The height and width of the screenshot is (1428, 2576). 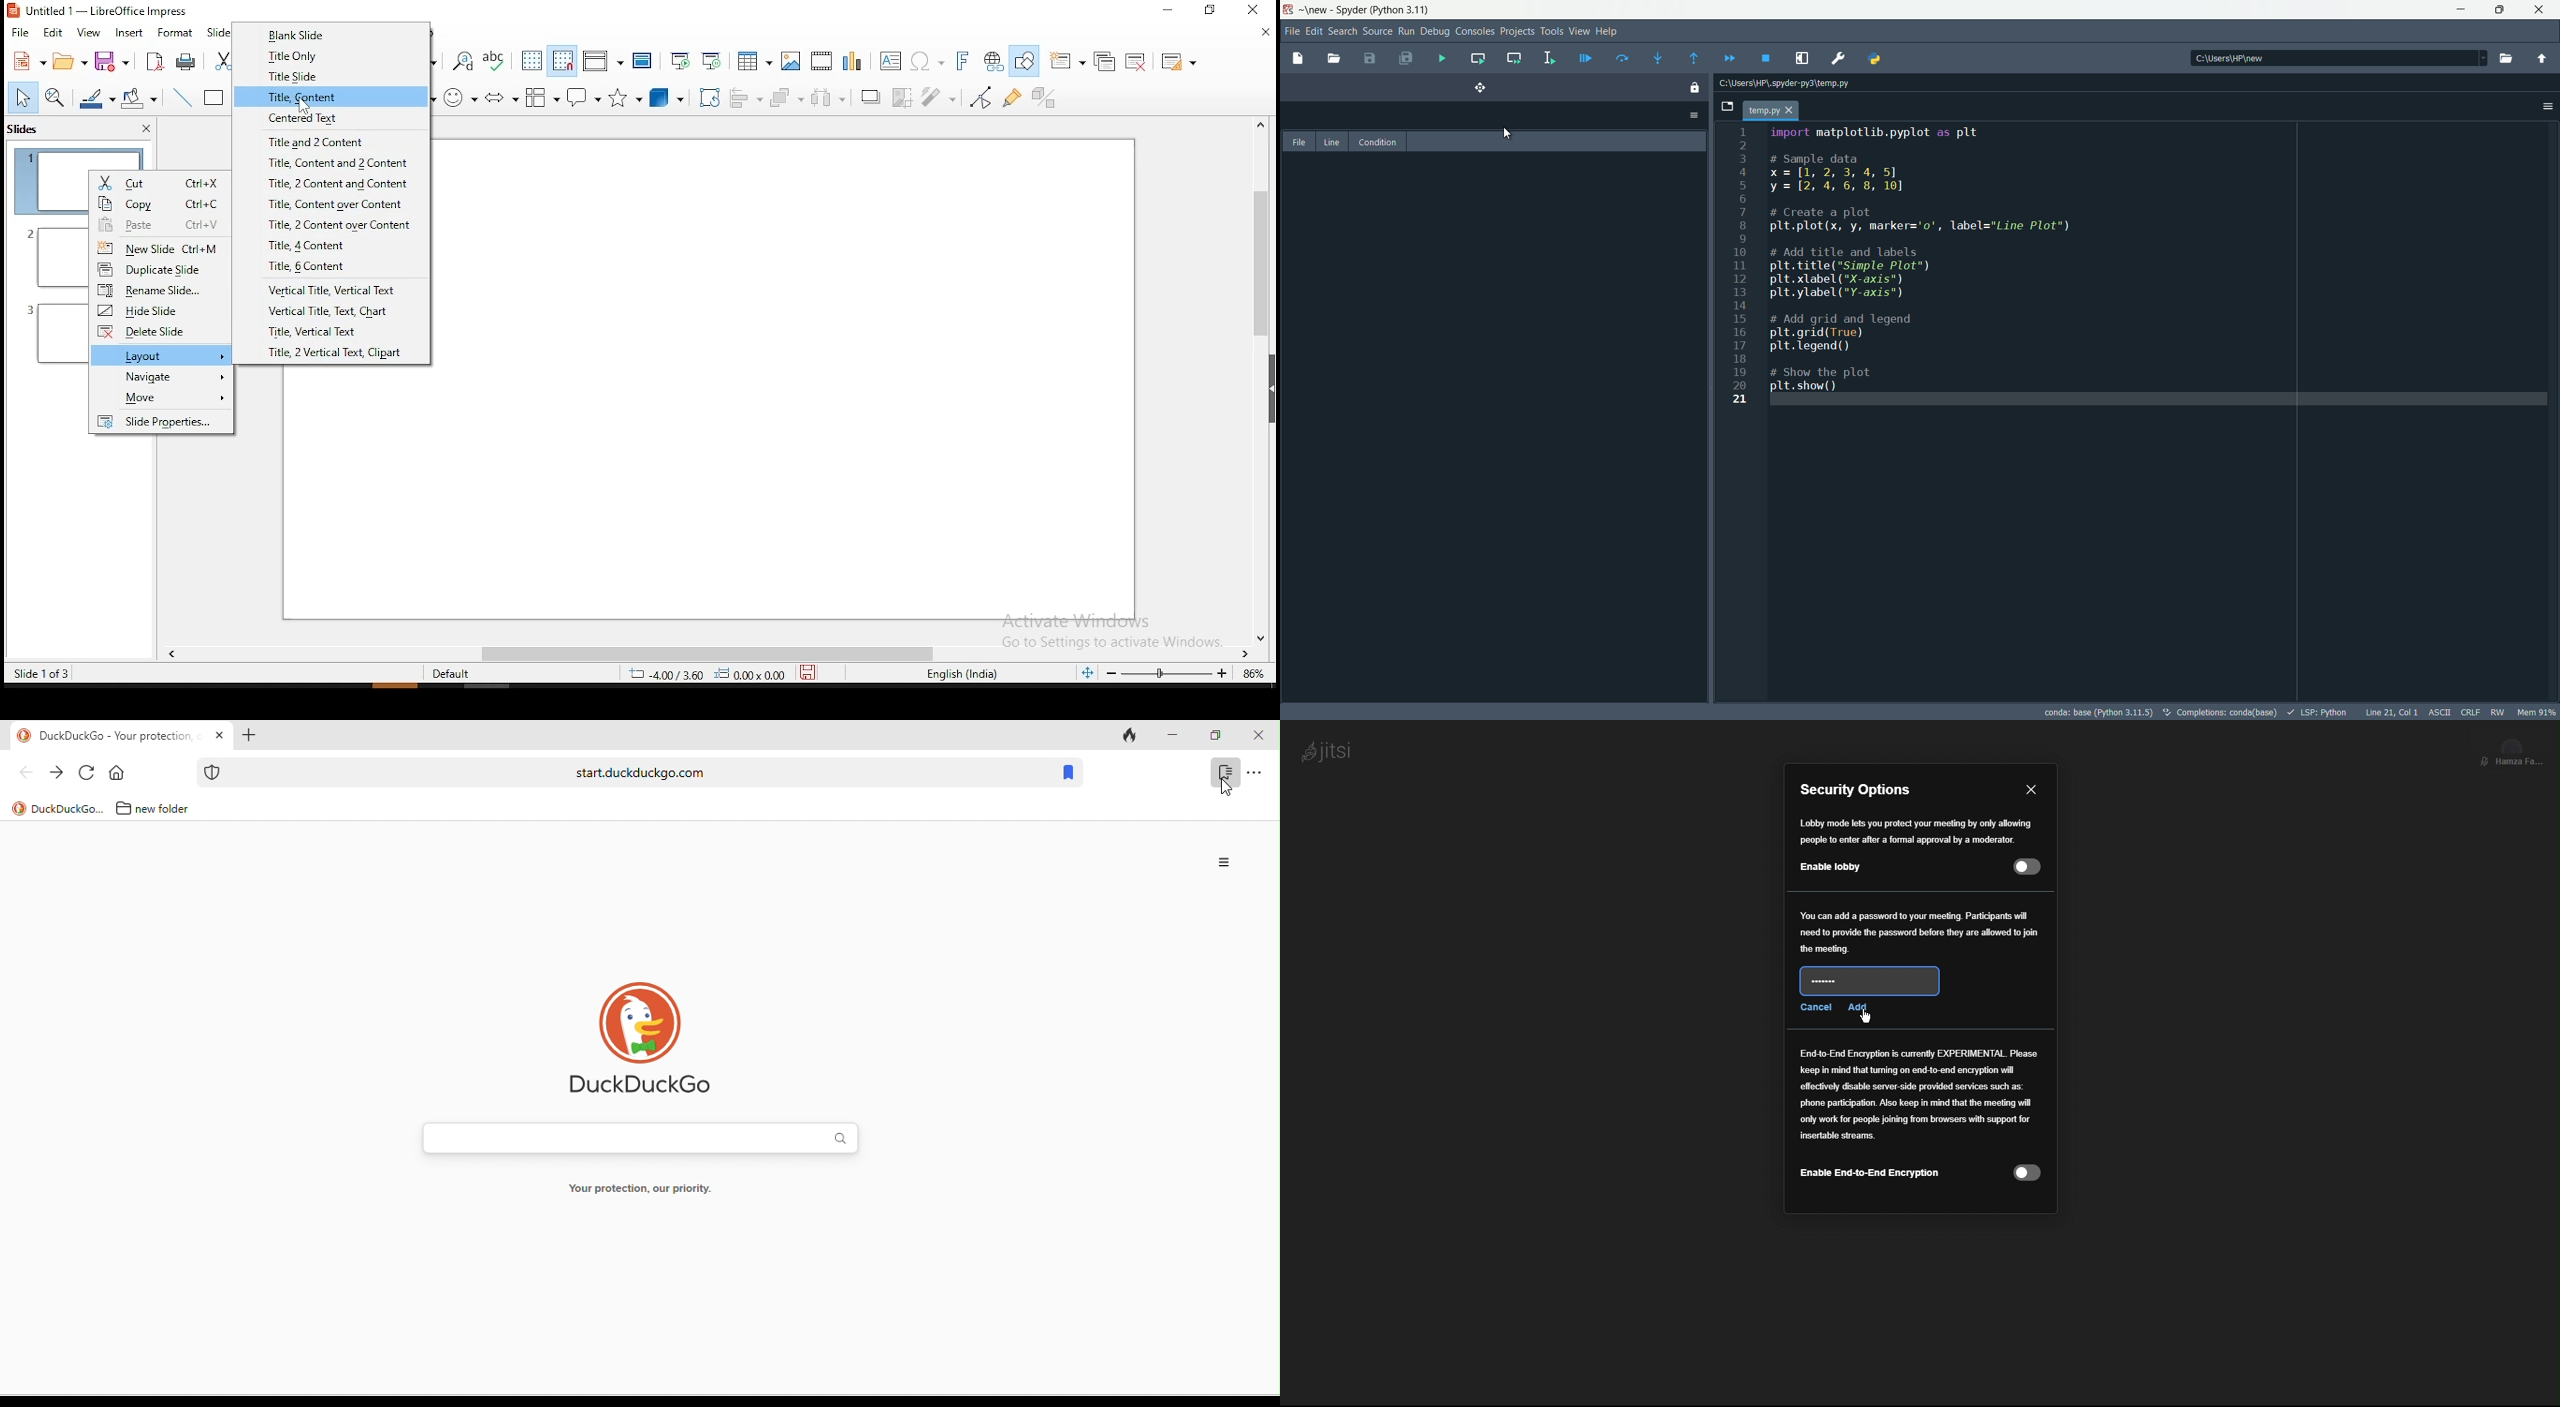 I want to click on duplicate slide, so click(x=163, y=269).